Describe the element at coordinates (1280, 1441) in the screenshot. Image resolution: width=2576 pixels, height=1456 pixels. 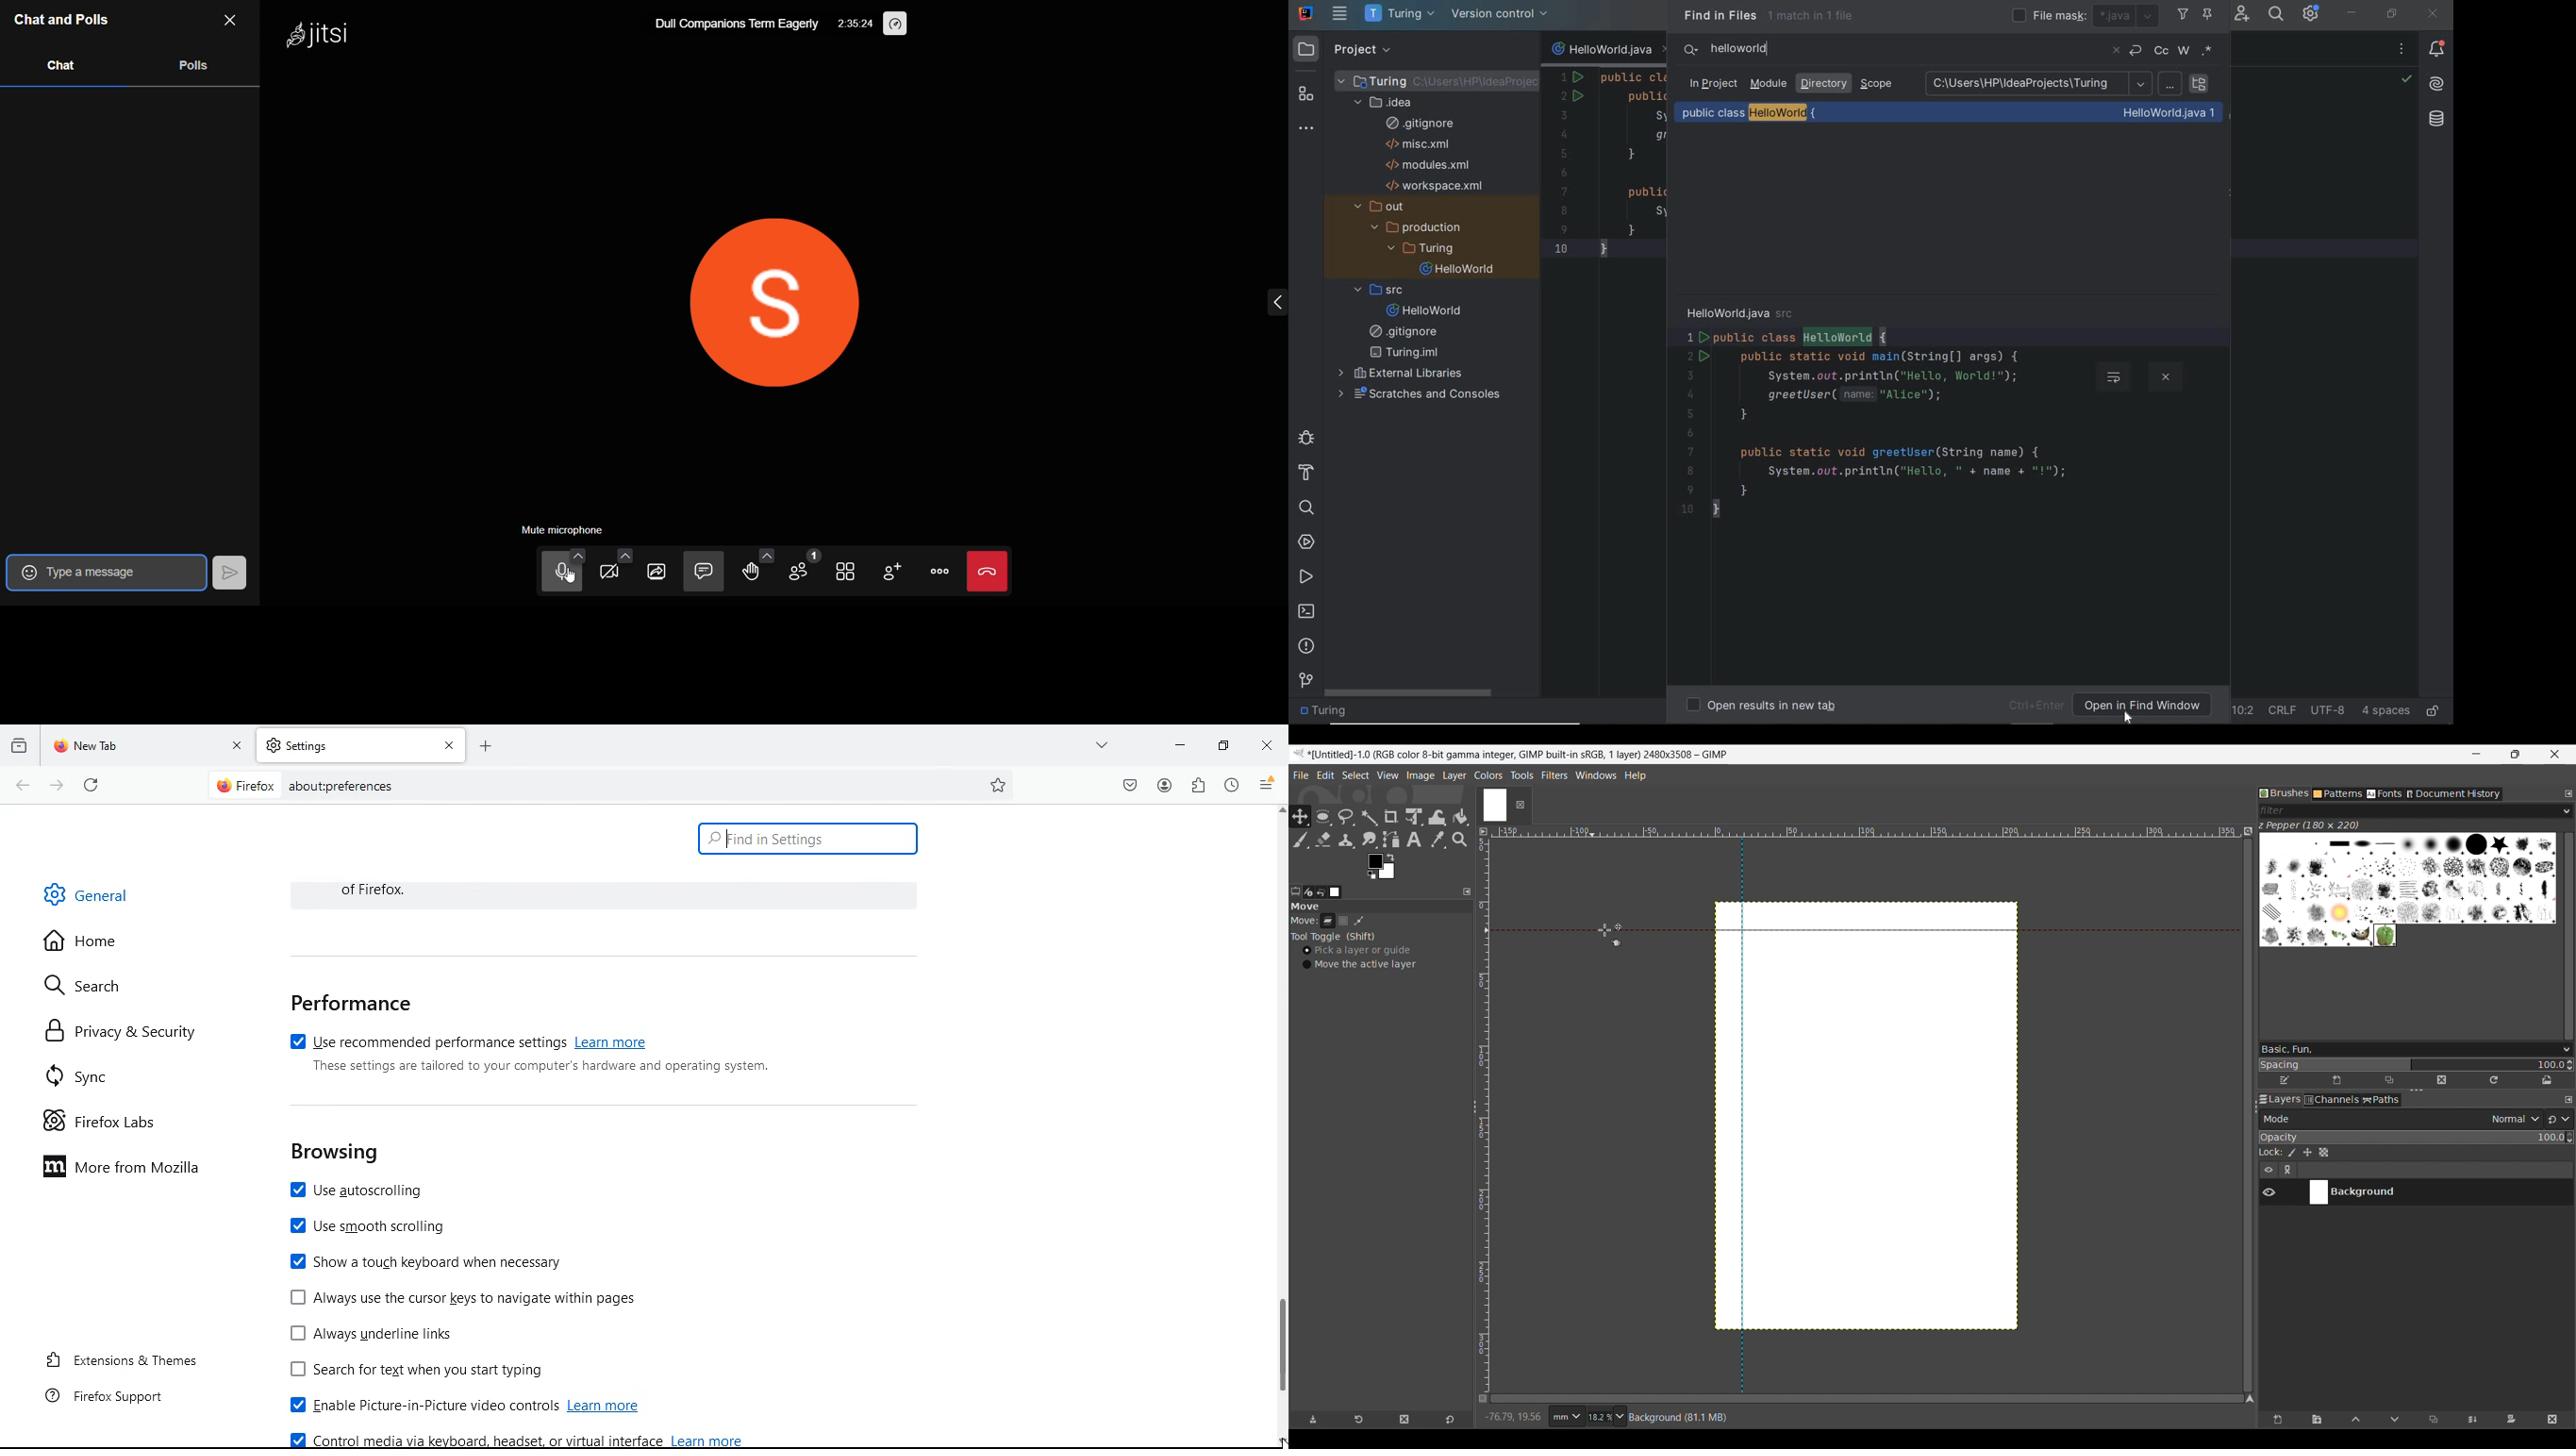
I see `Cursor` at that location.